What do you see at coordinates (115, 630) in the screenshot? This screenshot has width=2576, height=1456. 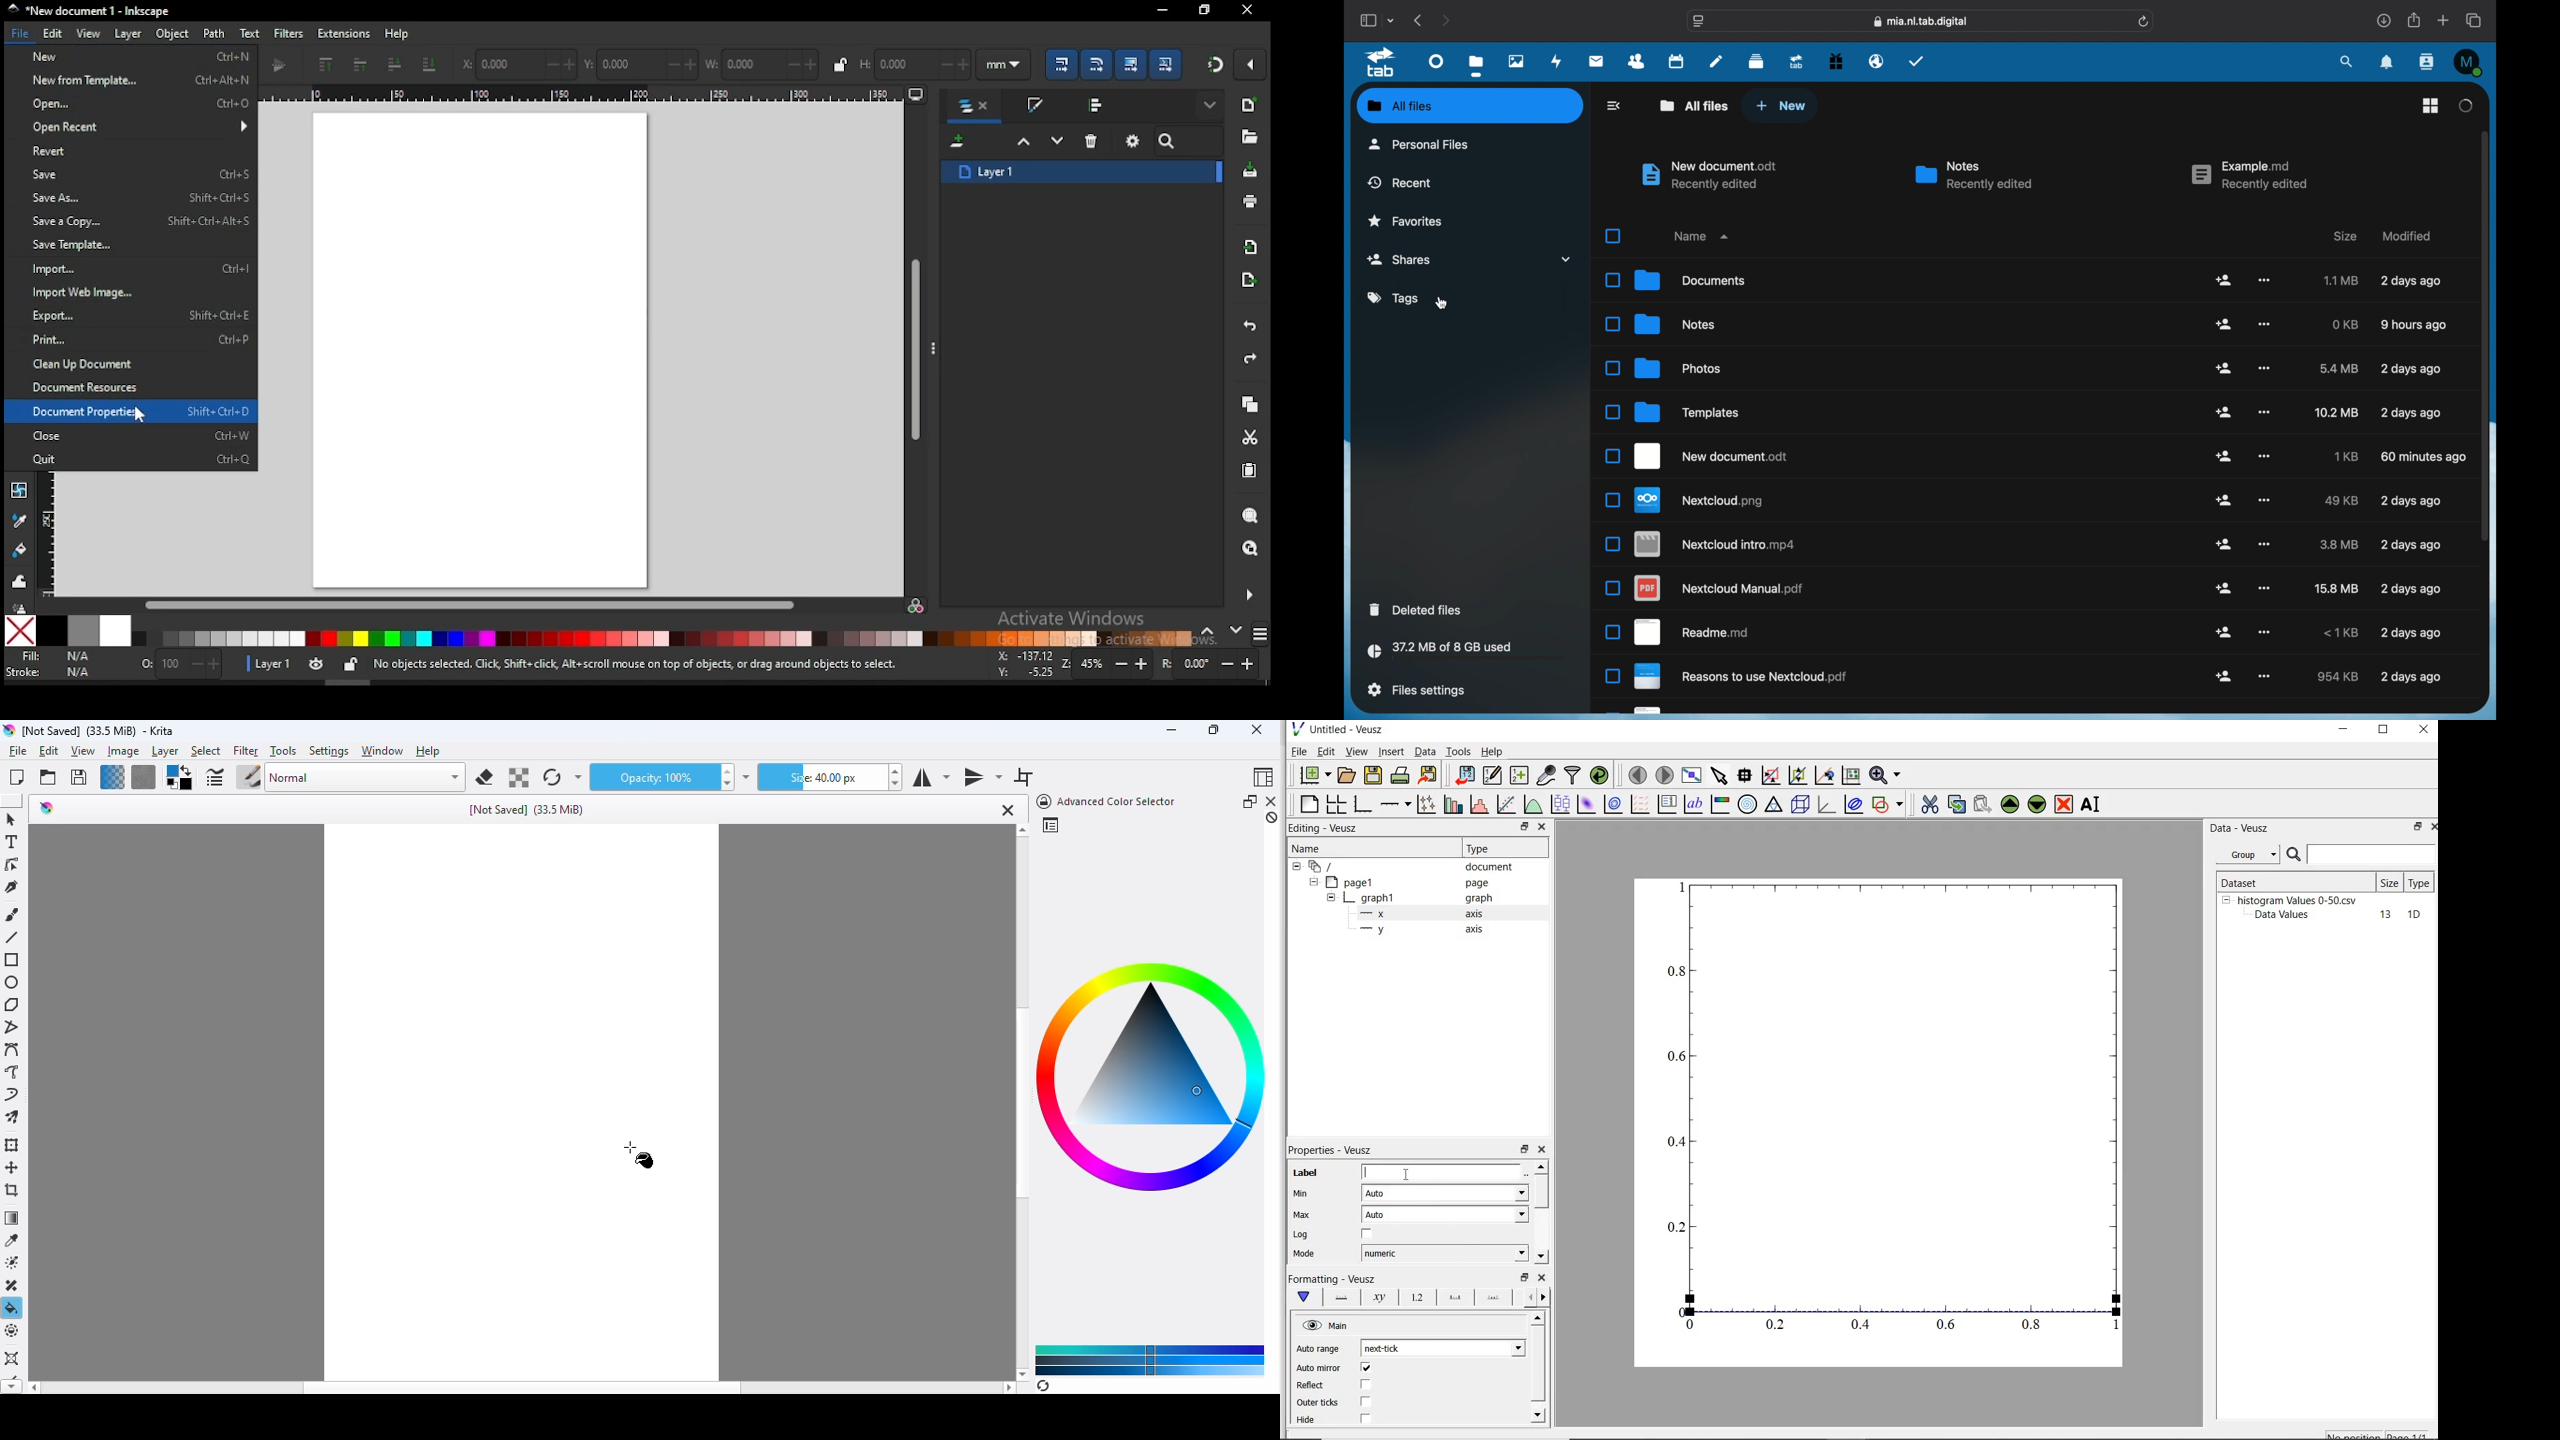 I see `white` at bounding box center [115, 630].